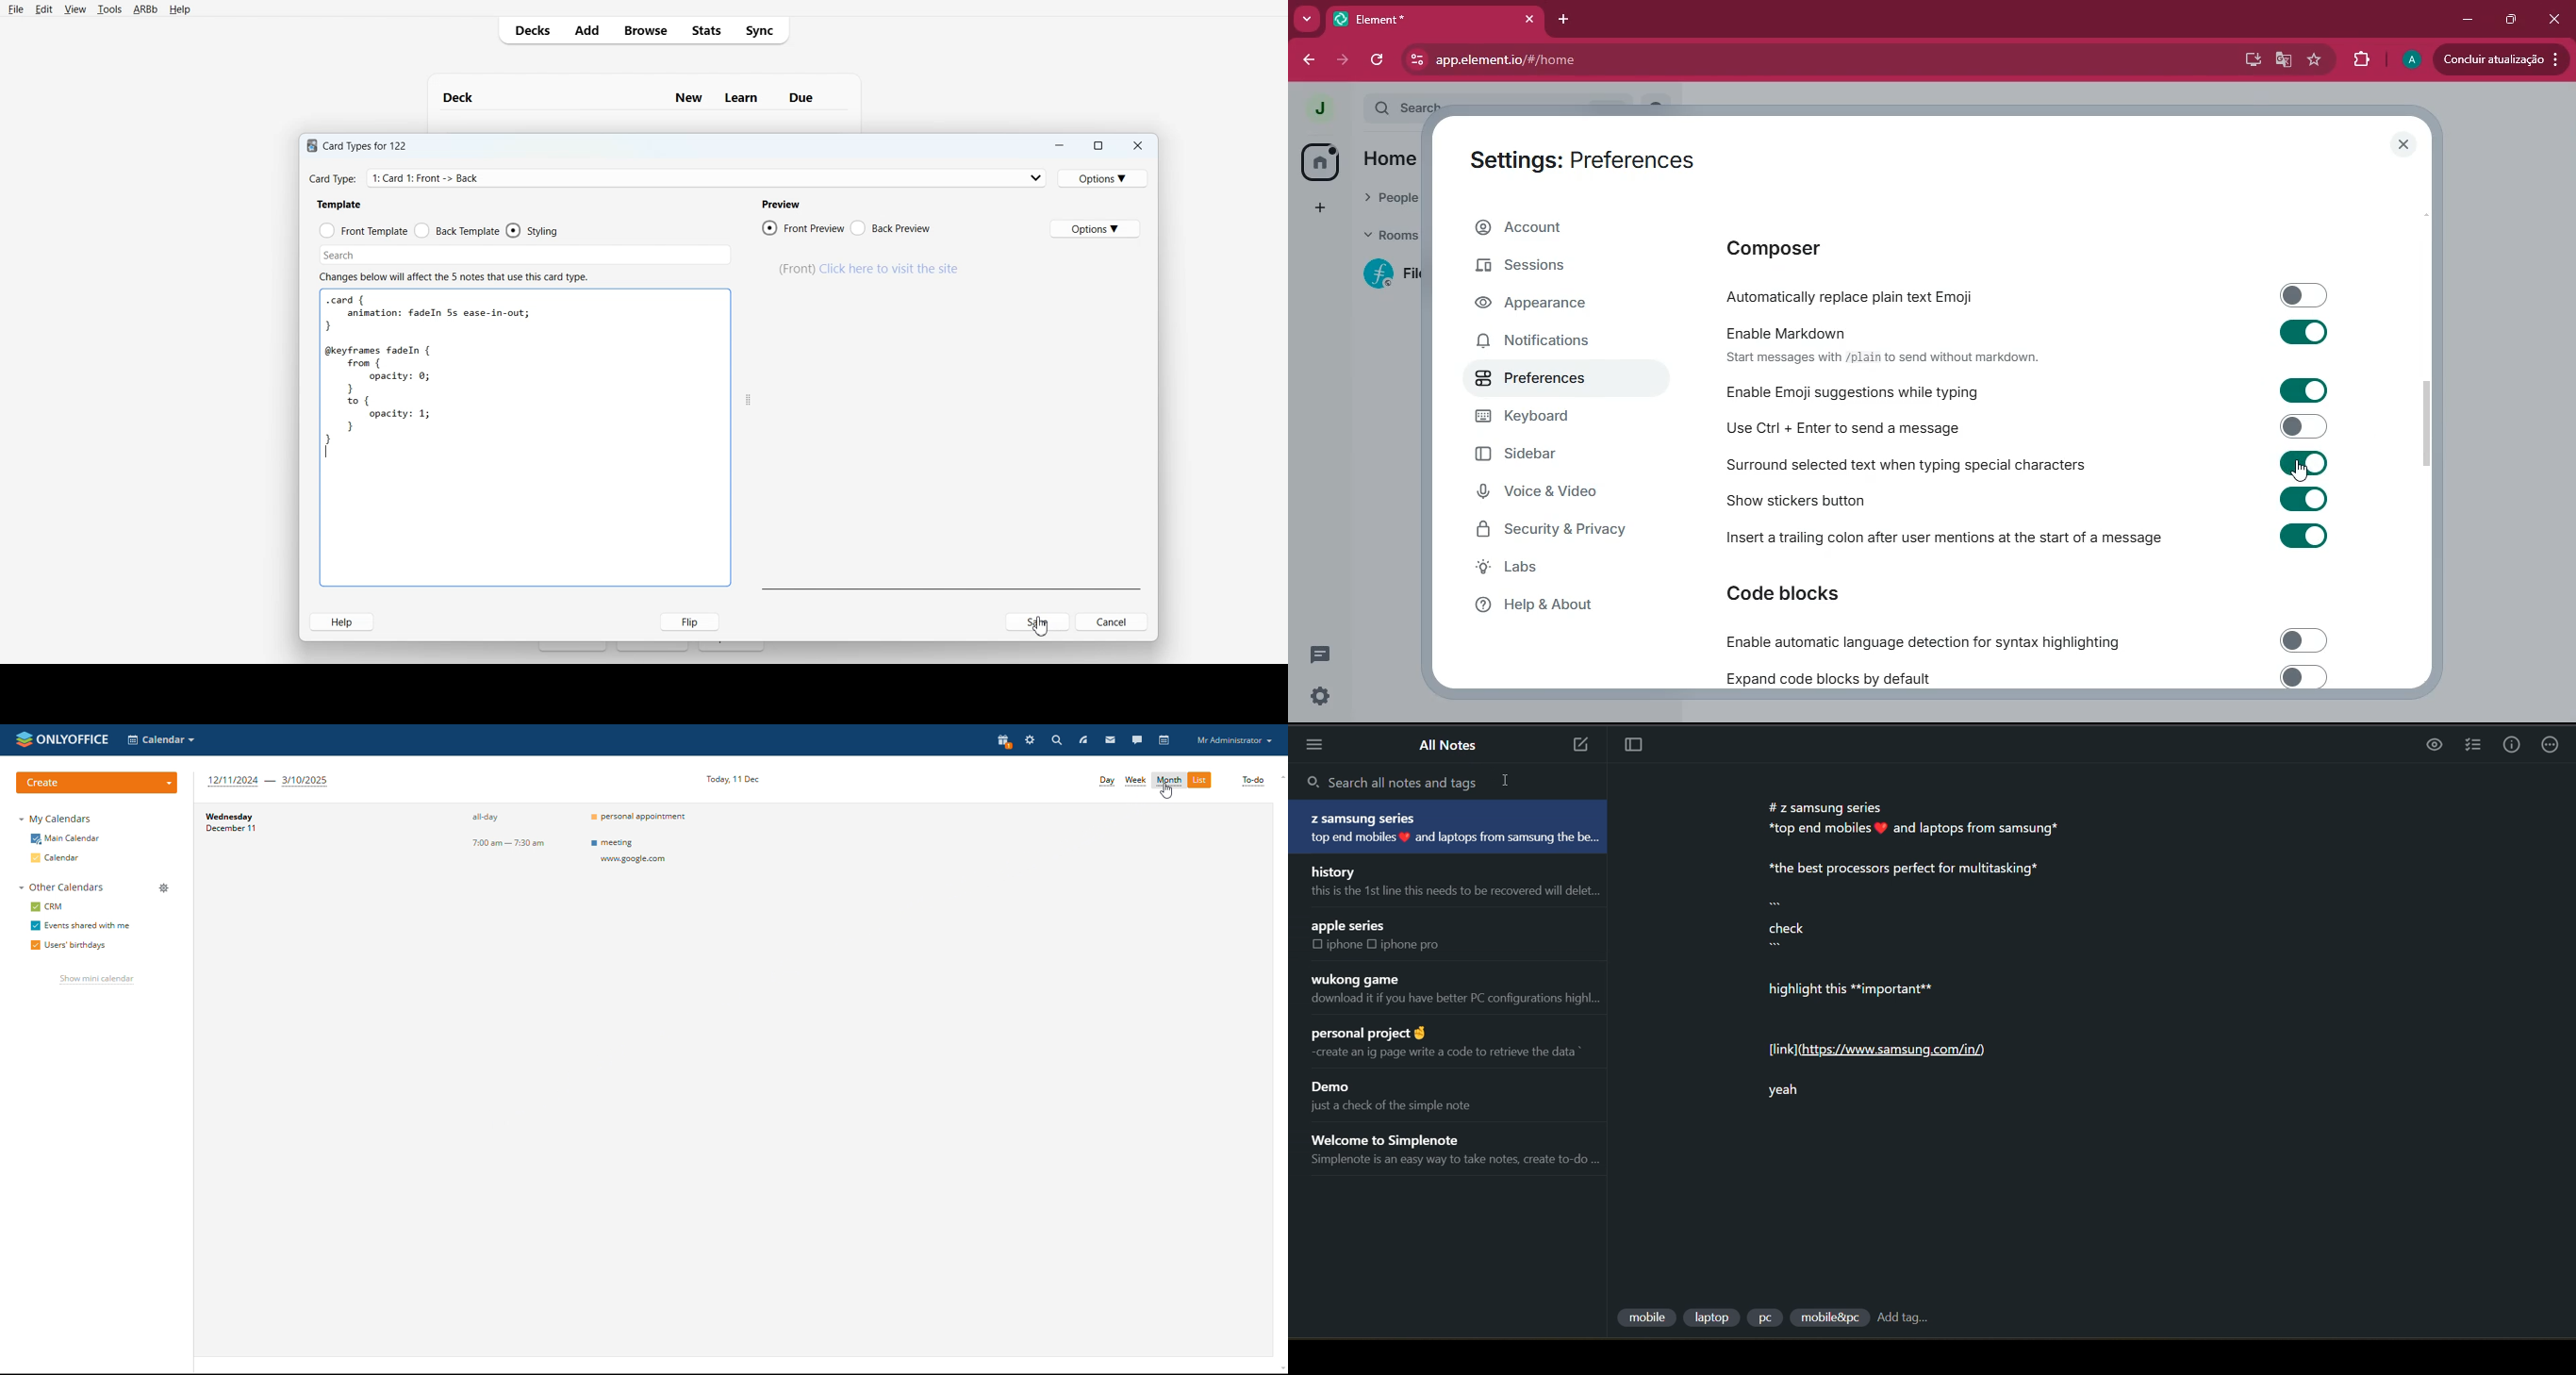 This screenshot has width=2576, height=1400. What do you see at coordinates (1043, 626) in the screenshot?
I see `Text` at bounding box center [1043, 626].